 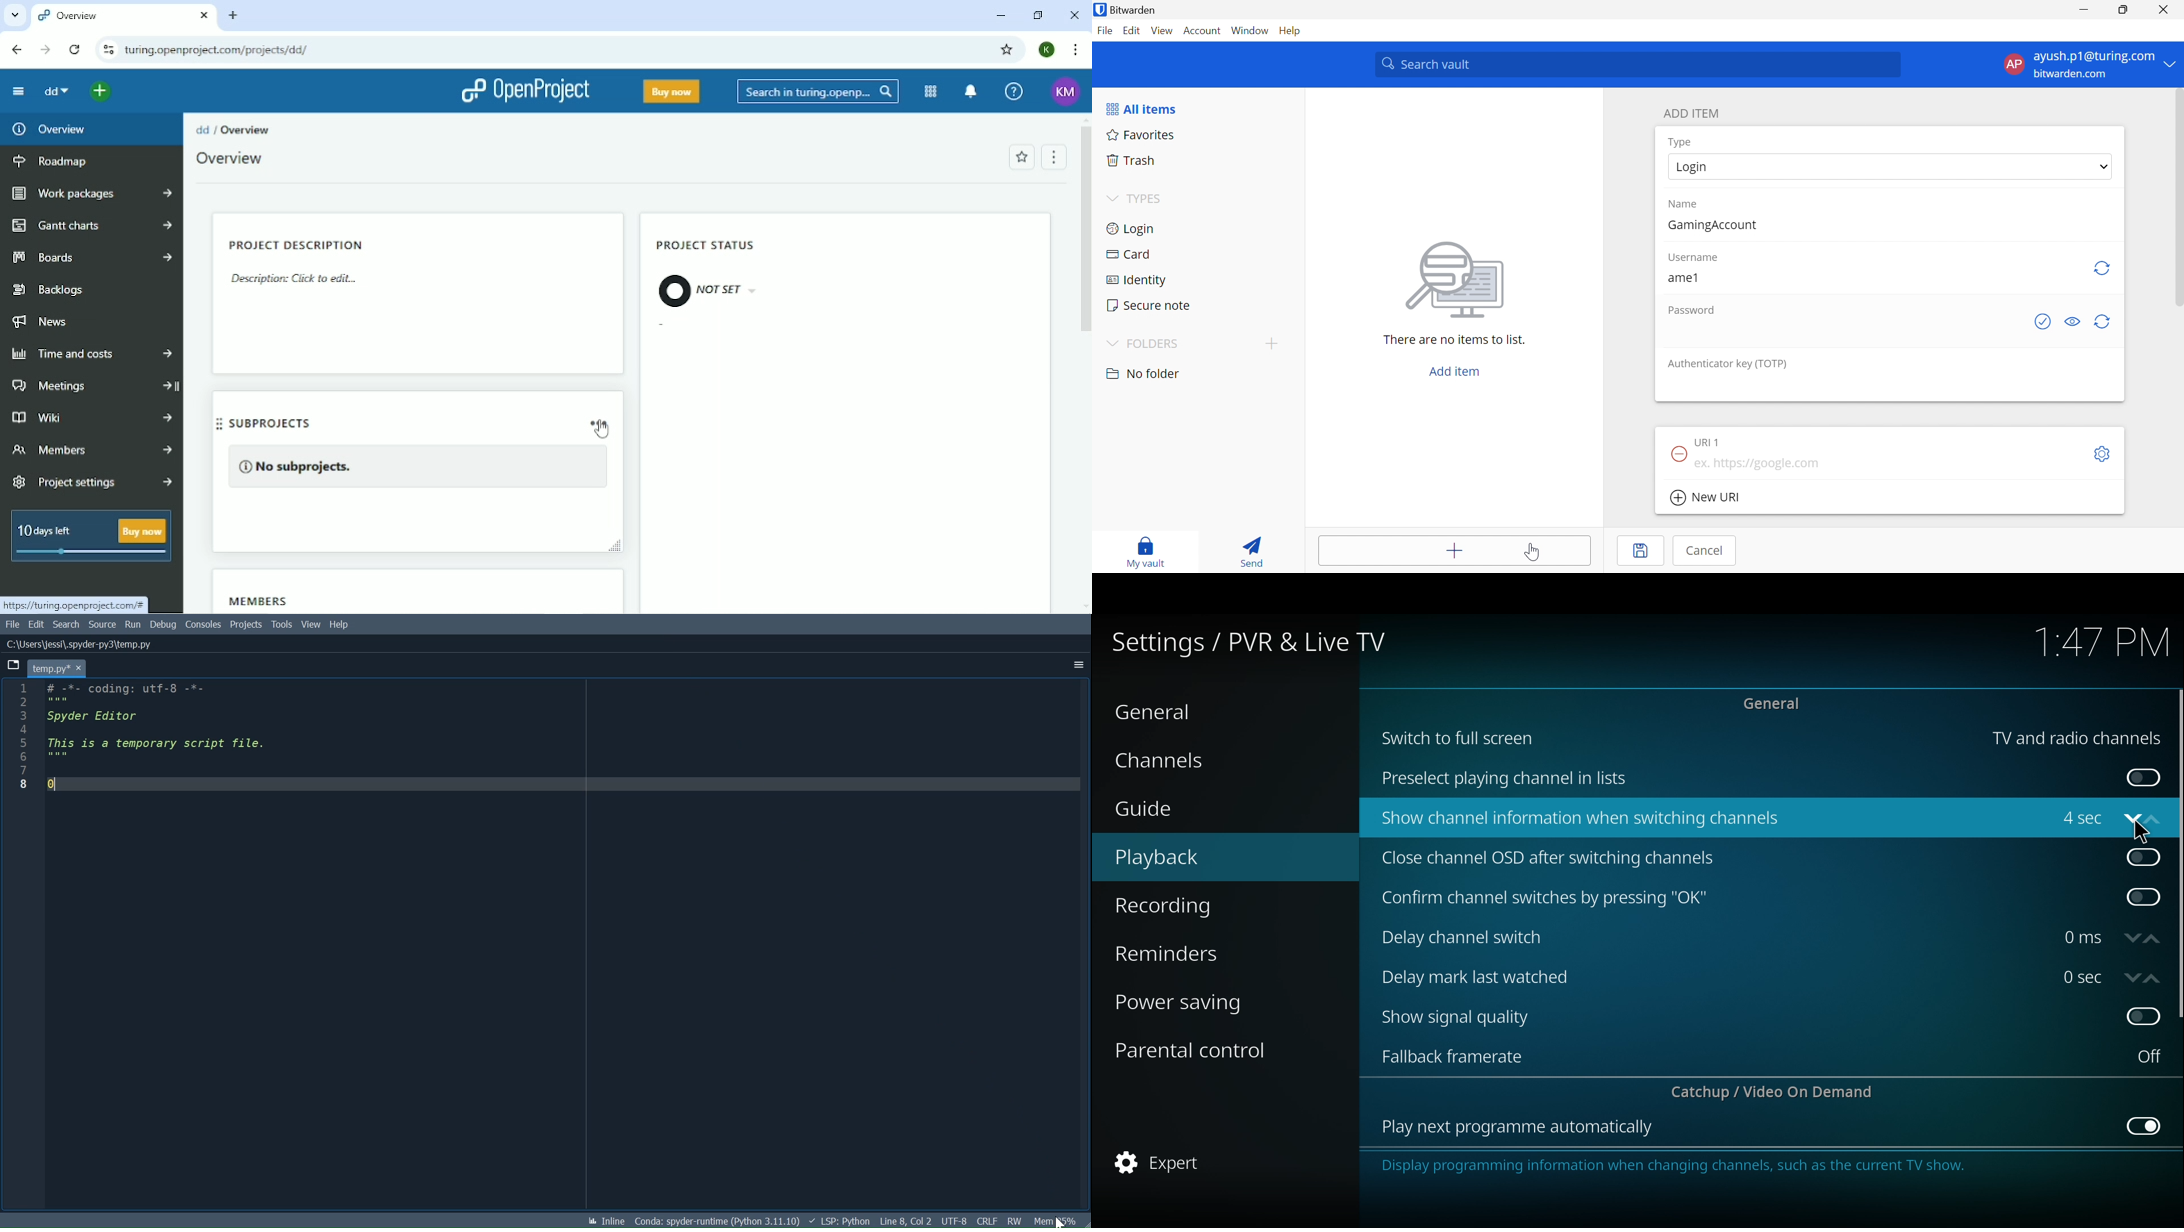 What do you see at coordinates (96, 483) in the screenshot?
I see `Project settings` at bounding box center [96, 483].